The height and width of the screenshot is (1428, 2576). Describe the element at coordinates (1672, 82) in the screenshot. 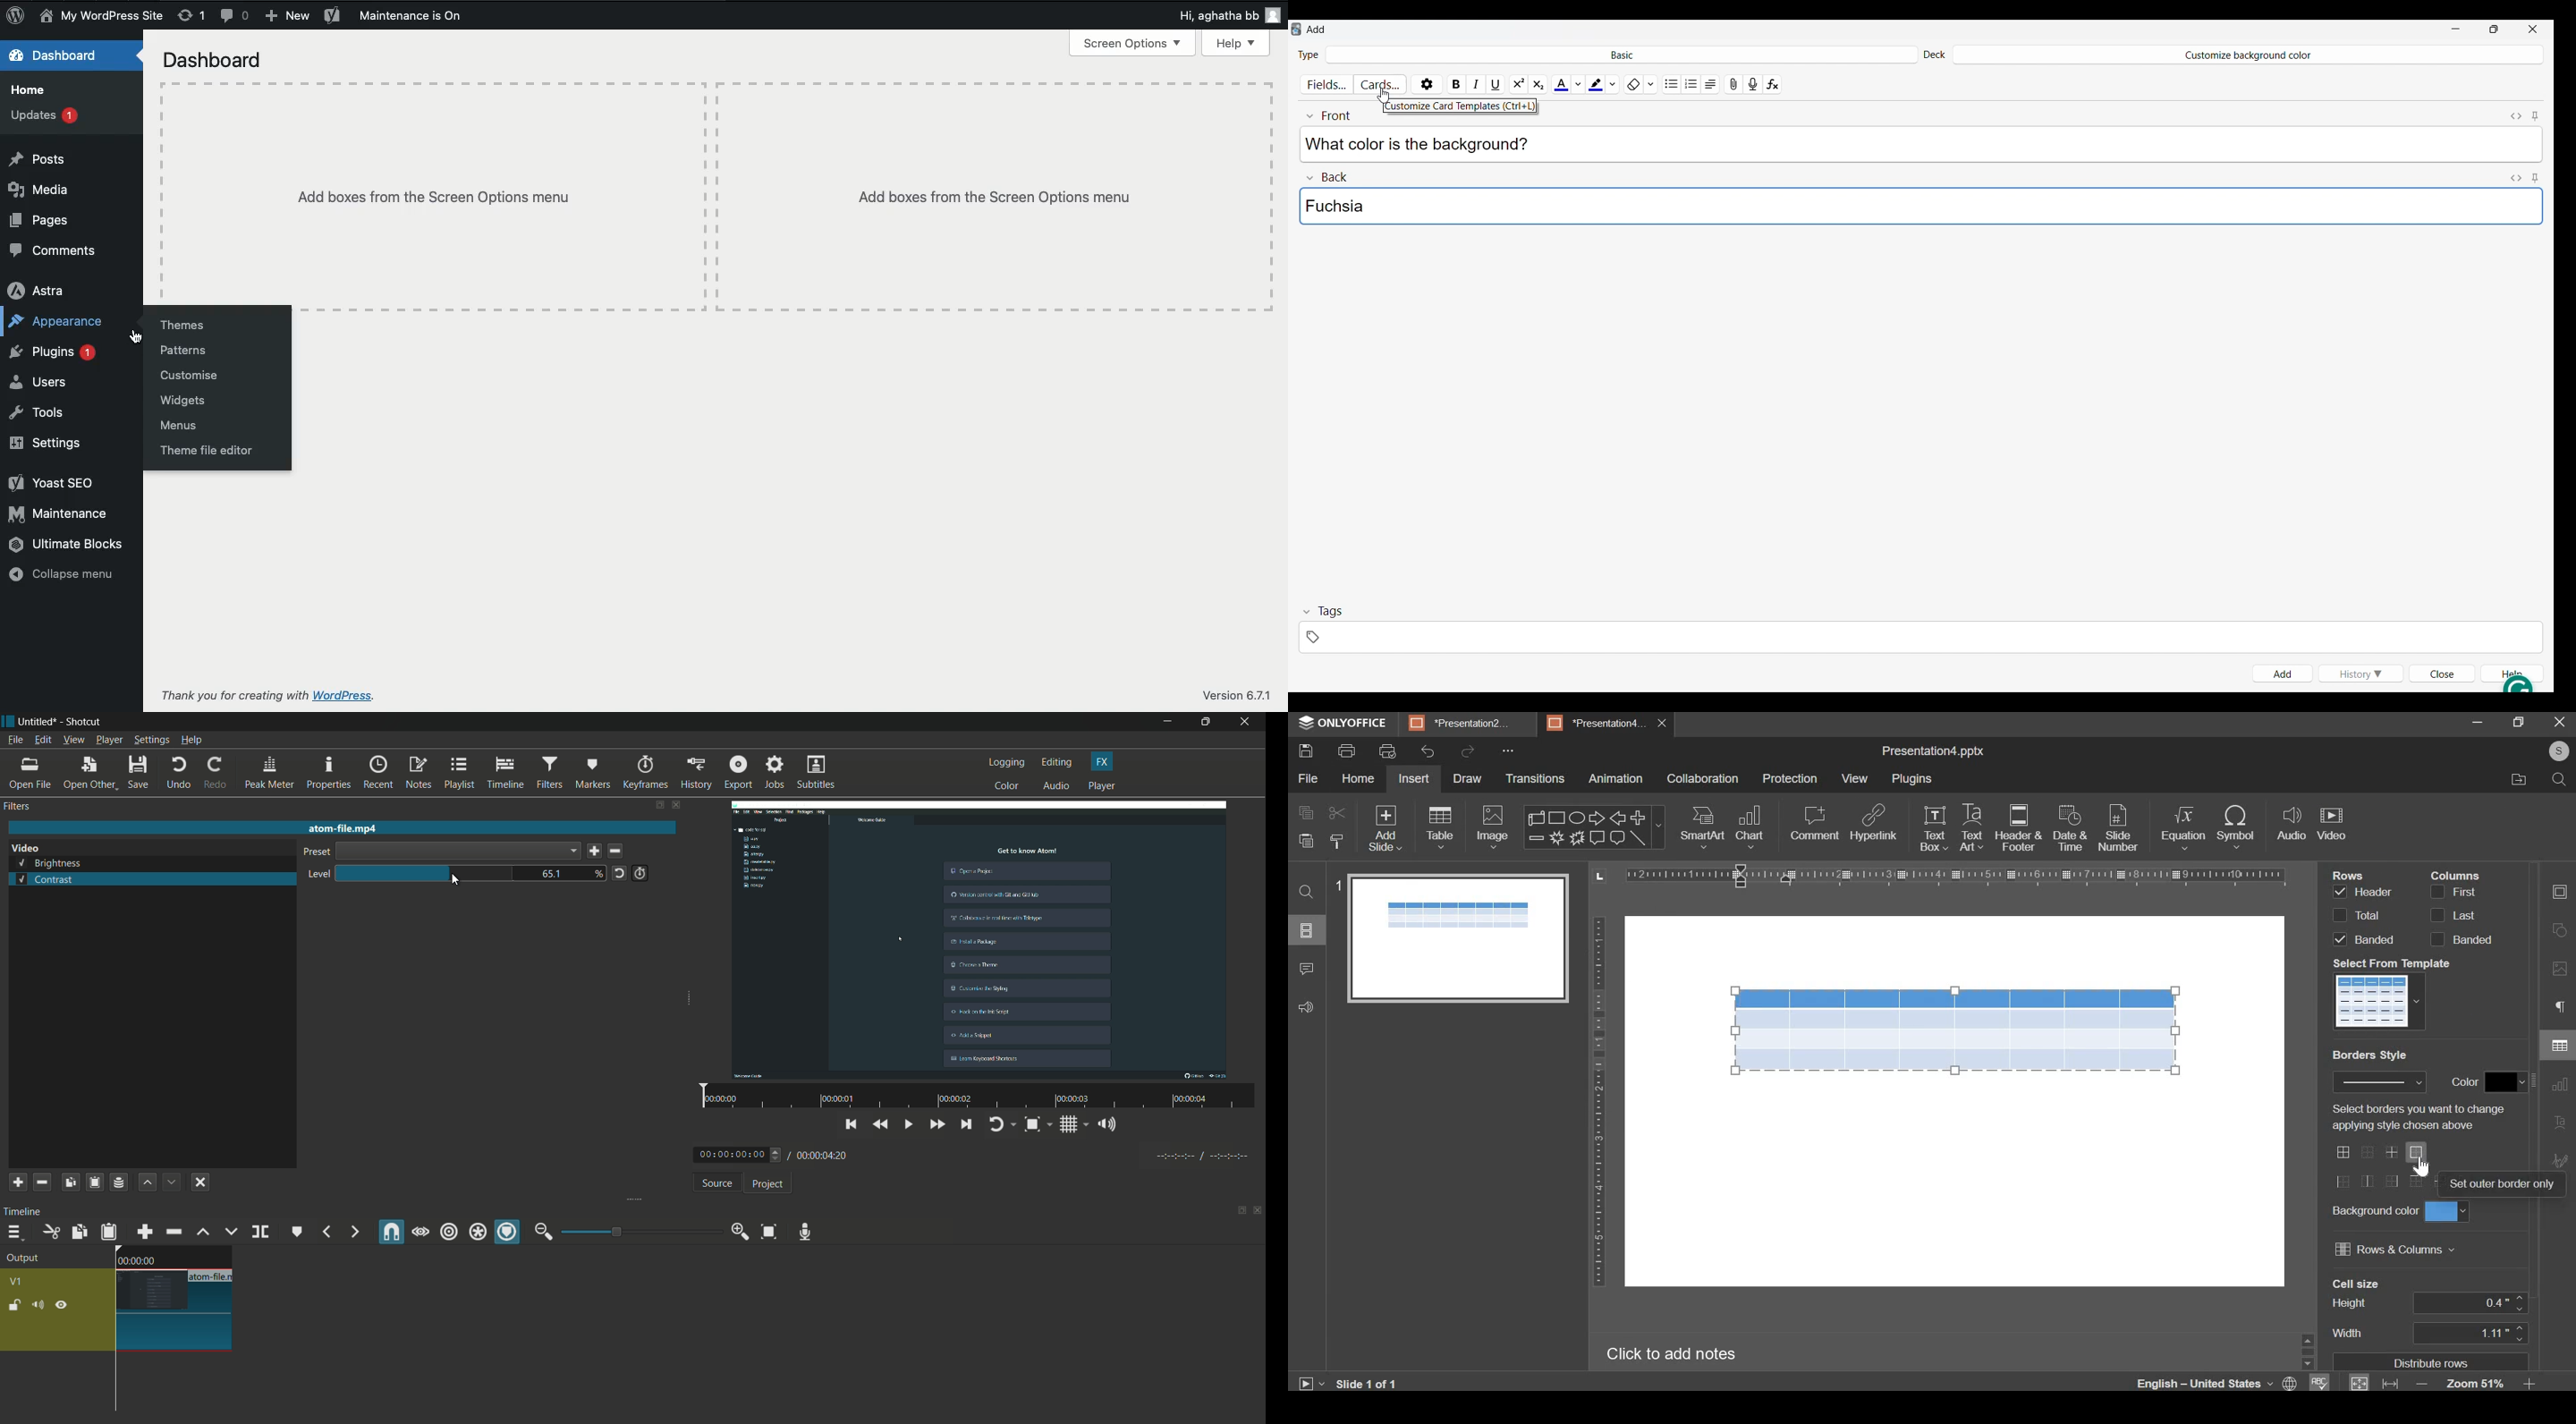

I see `Unordered list` at that location.